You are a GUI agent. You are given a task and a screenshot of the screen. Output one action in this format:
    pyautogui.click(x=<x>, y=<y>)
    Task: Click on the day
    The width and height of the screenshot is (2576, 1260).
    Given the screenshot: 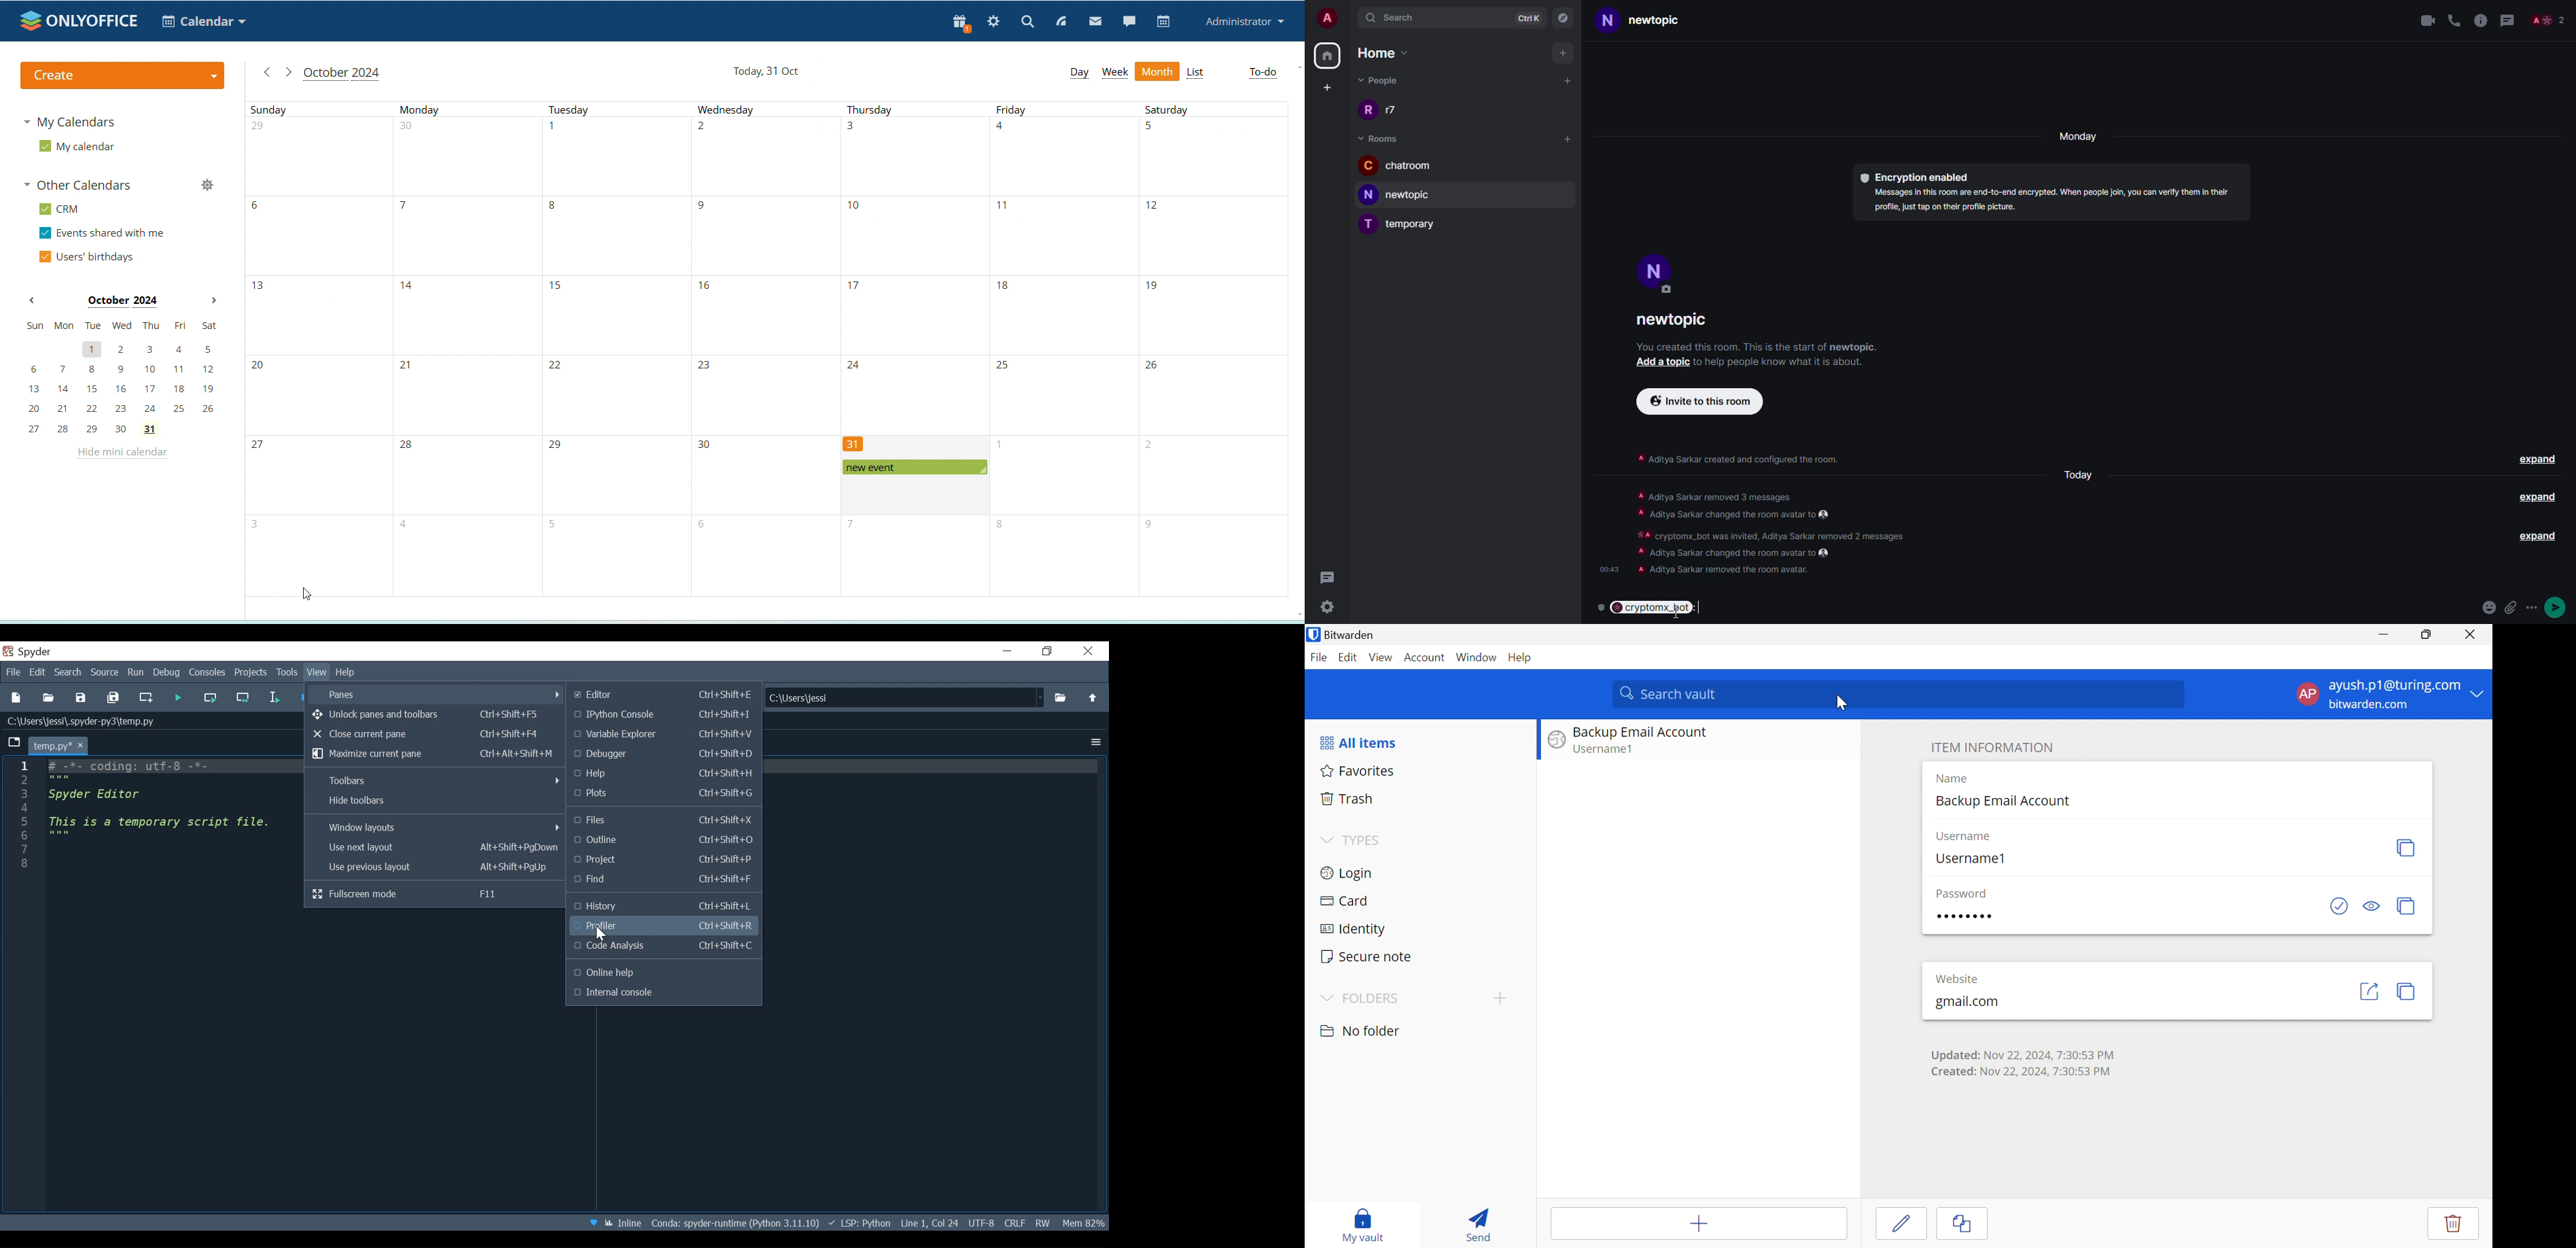 What is the action you would take?
    pyautogui.click(x=2080, y=138)
    